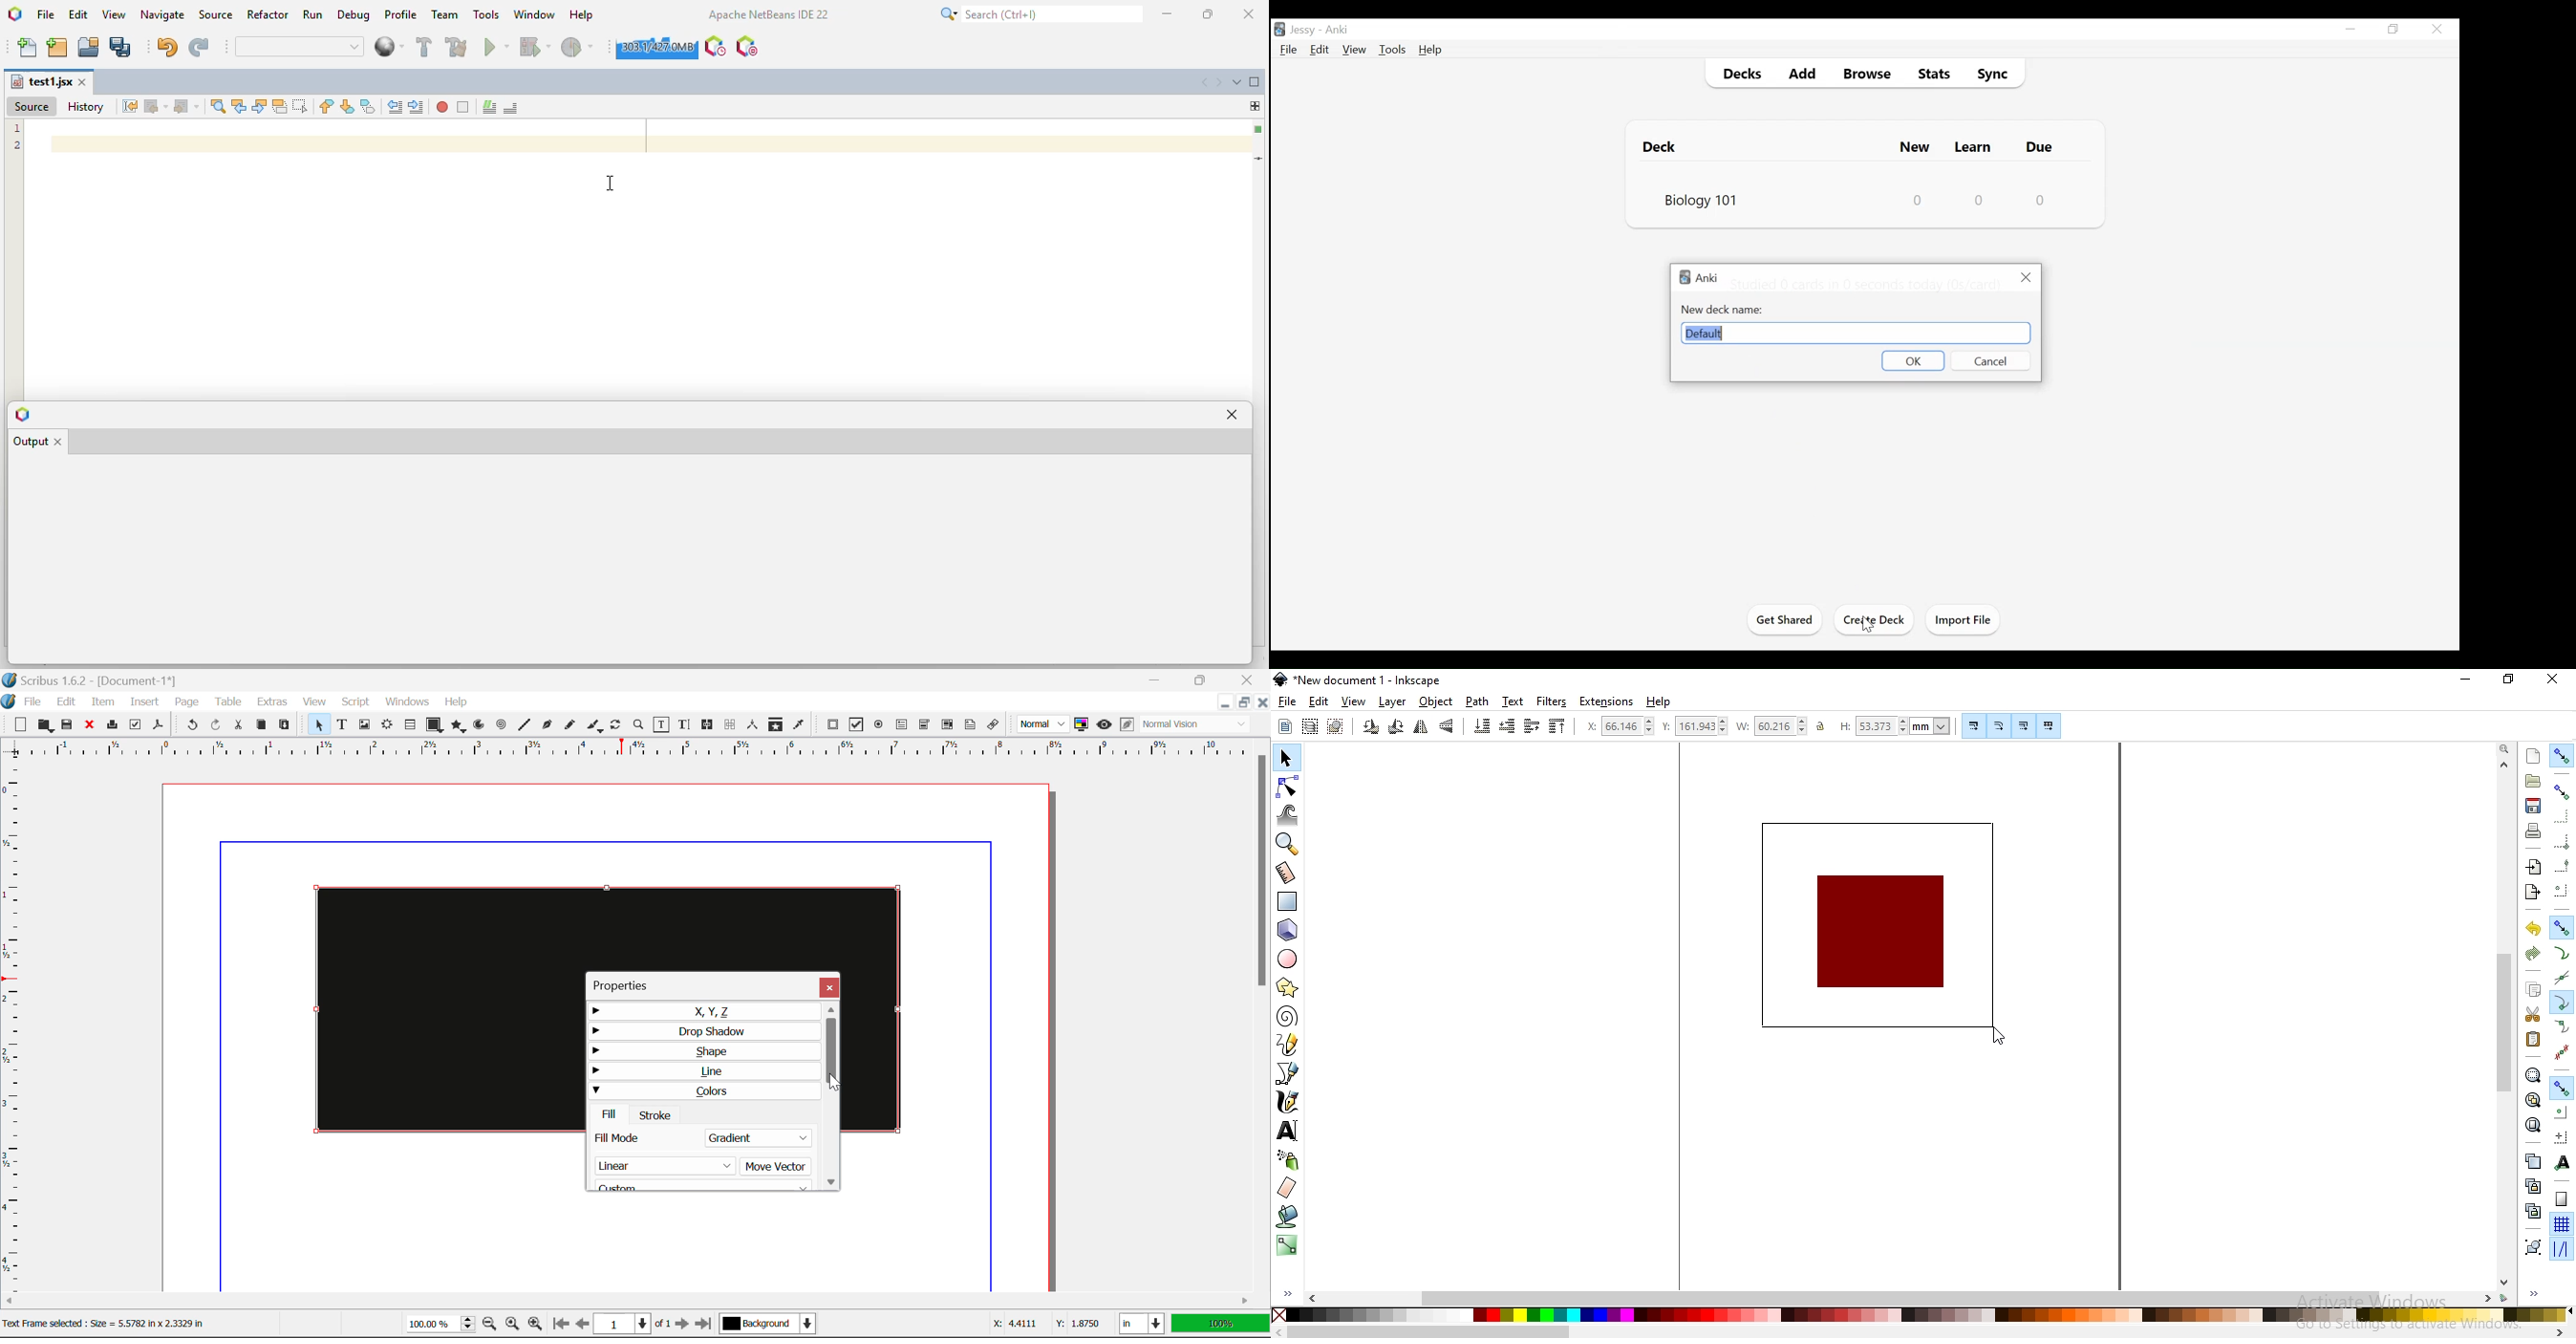 This screenshot has width=2576, height=1344. What do you see at coordinates (1224, 703) in the screenshot?
I see `Restore Down` at bounding box center [1224, 703].